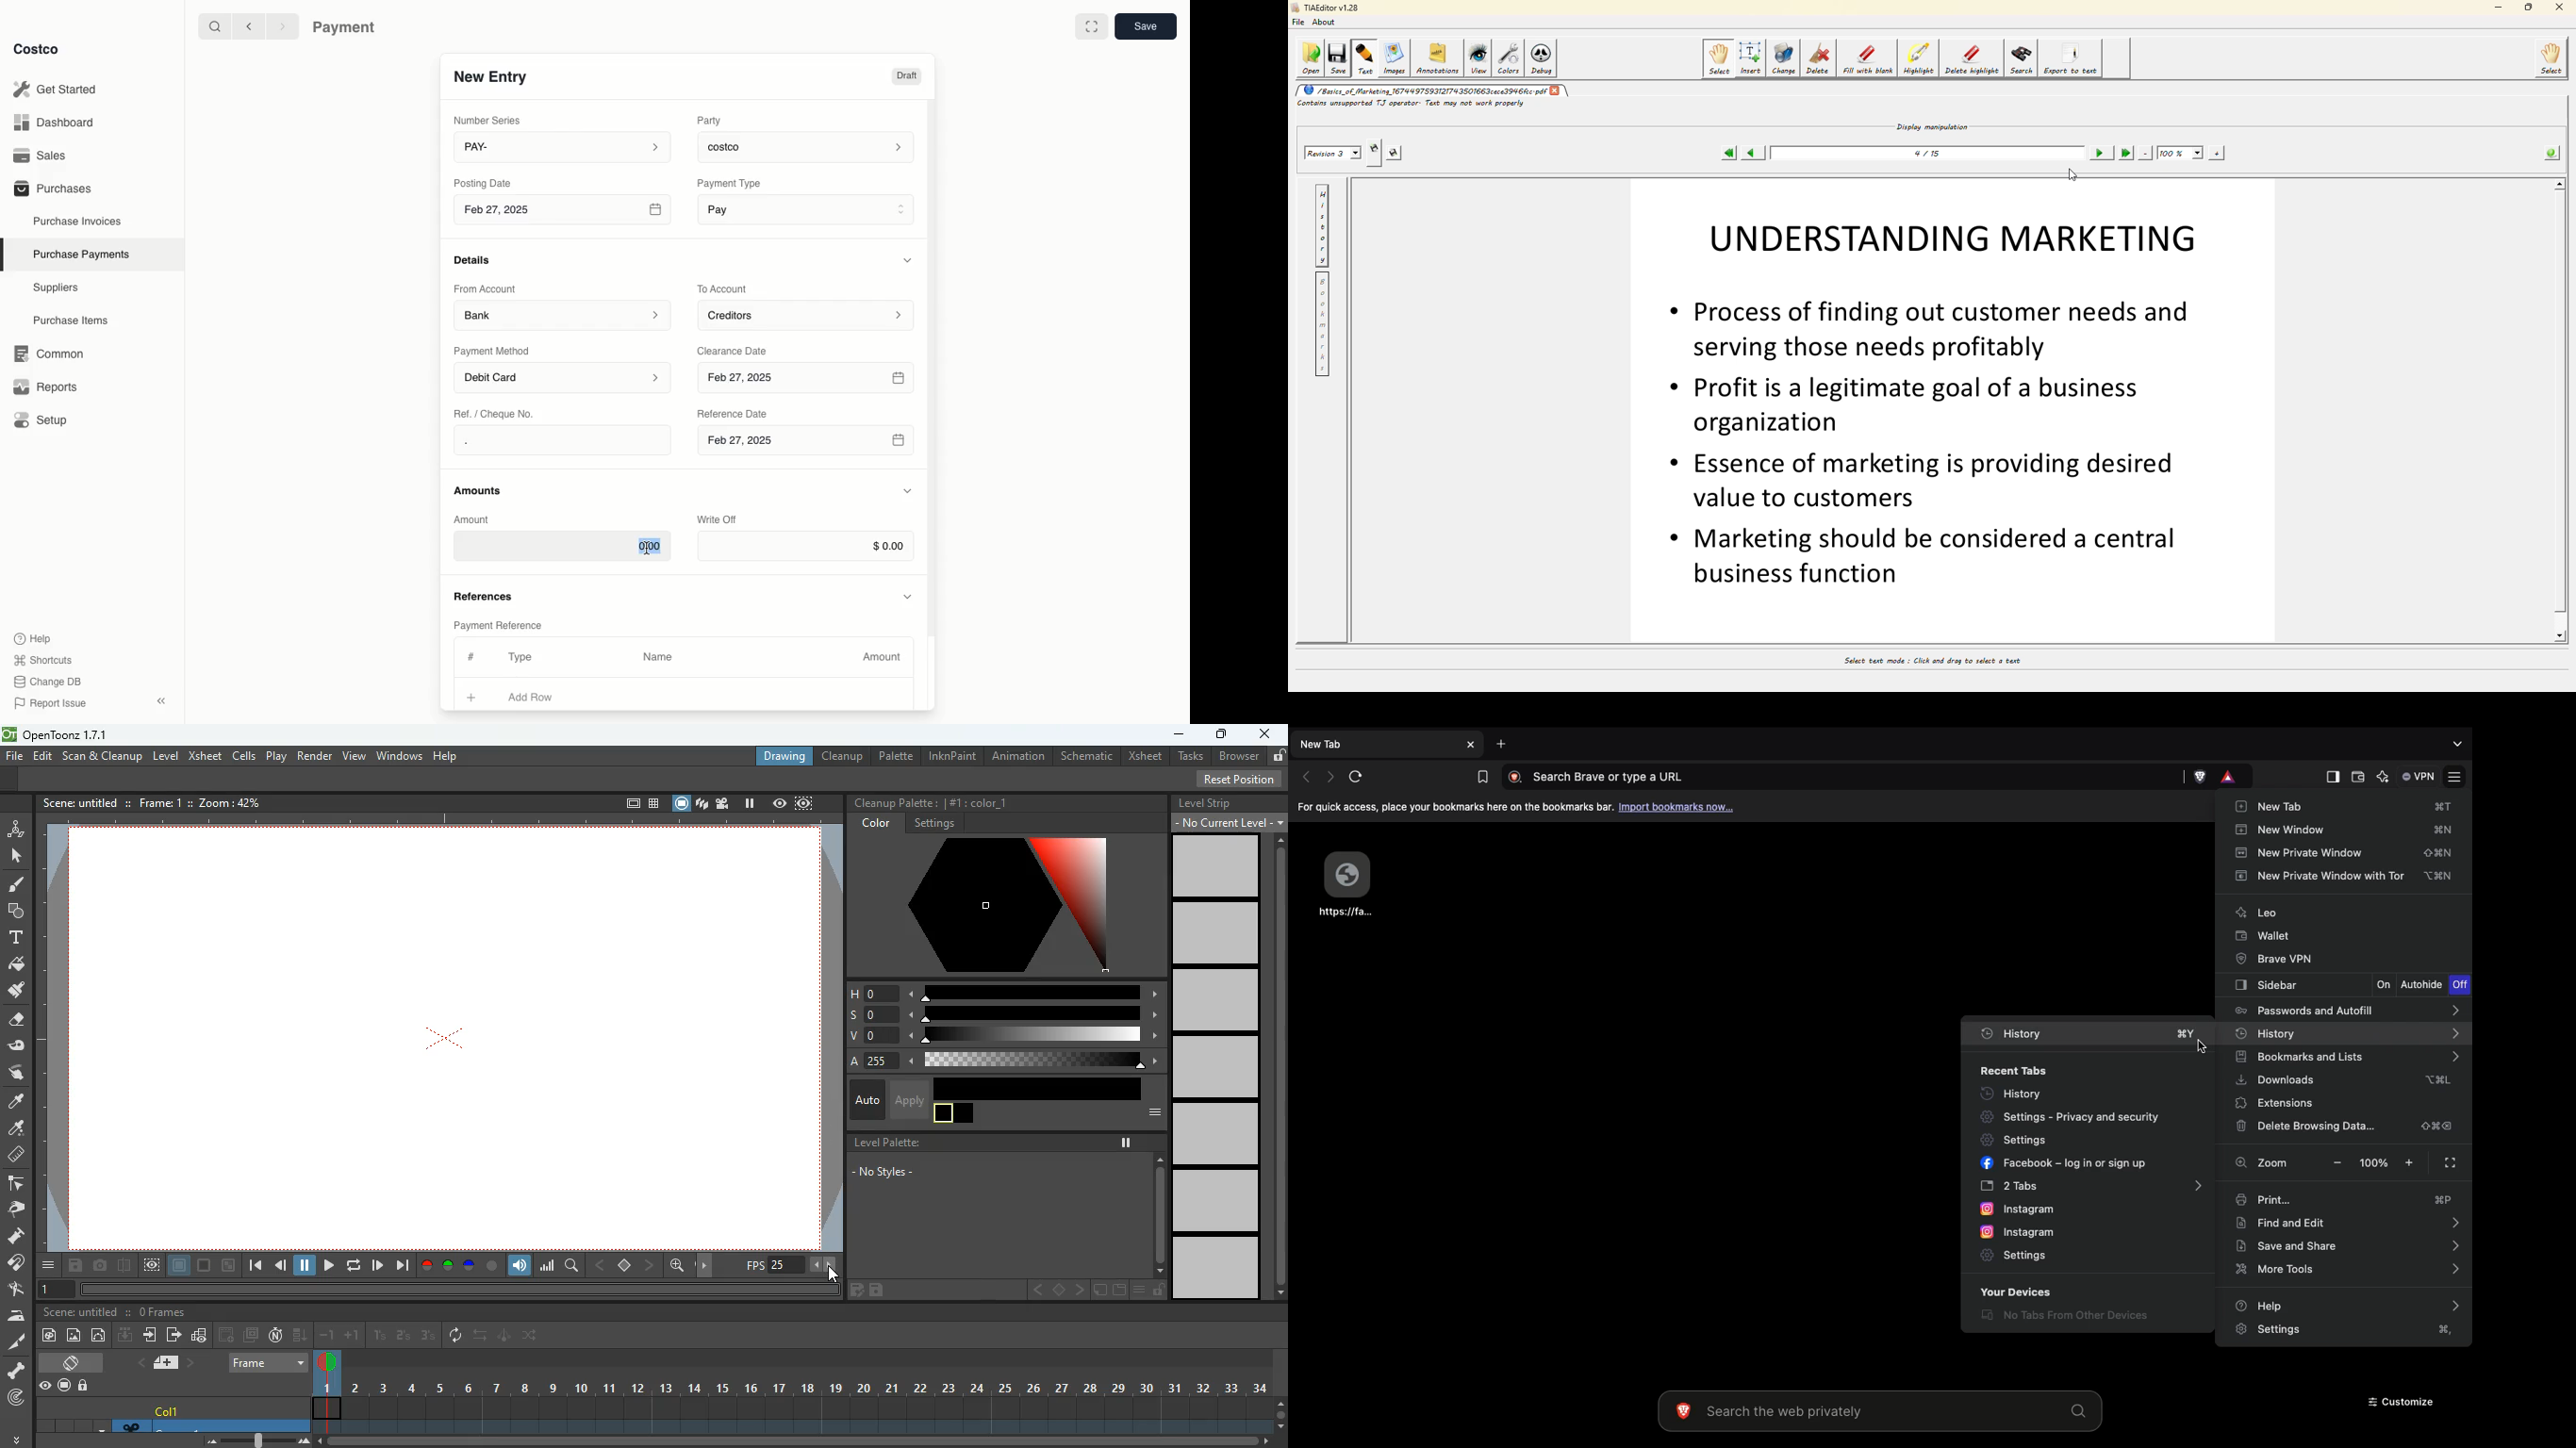  Describe the element at coordinates (15, 1263) in the screenshot. I see `join` at that location.